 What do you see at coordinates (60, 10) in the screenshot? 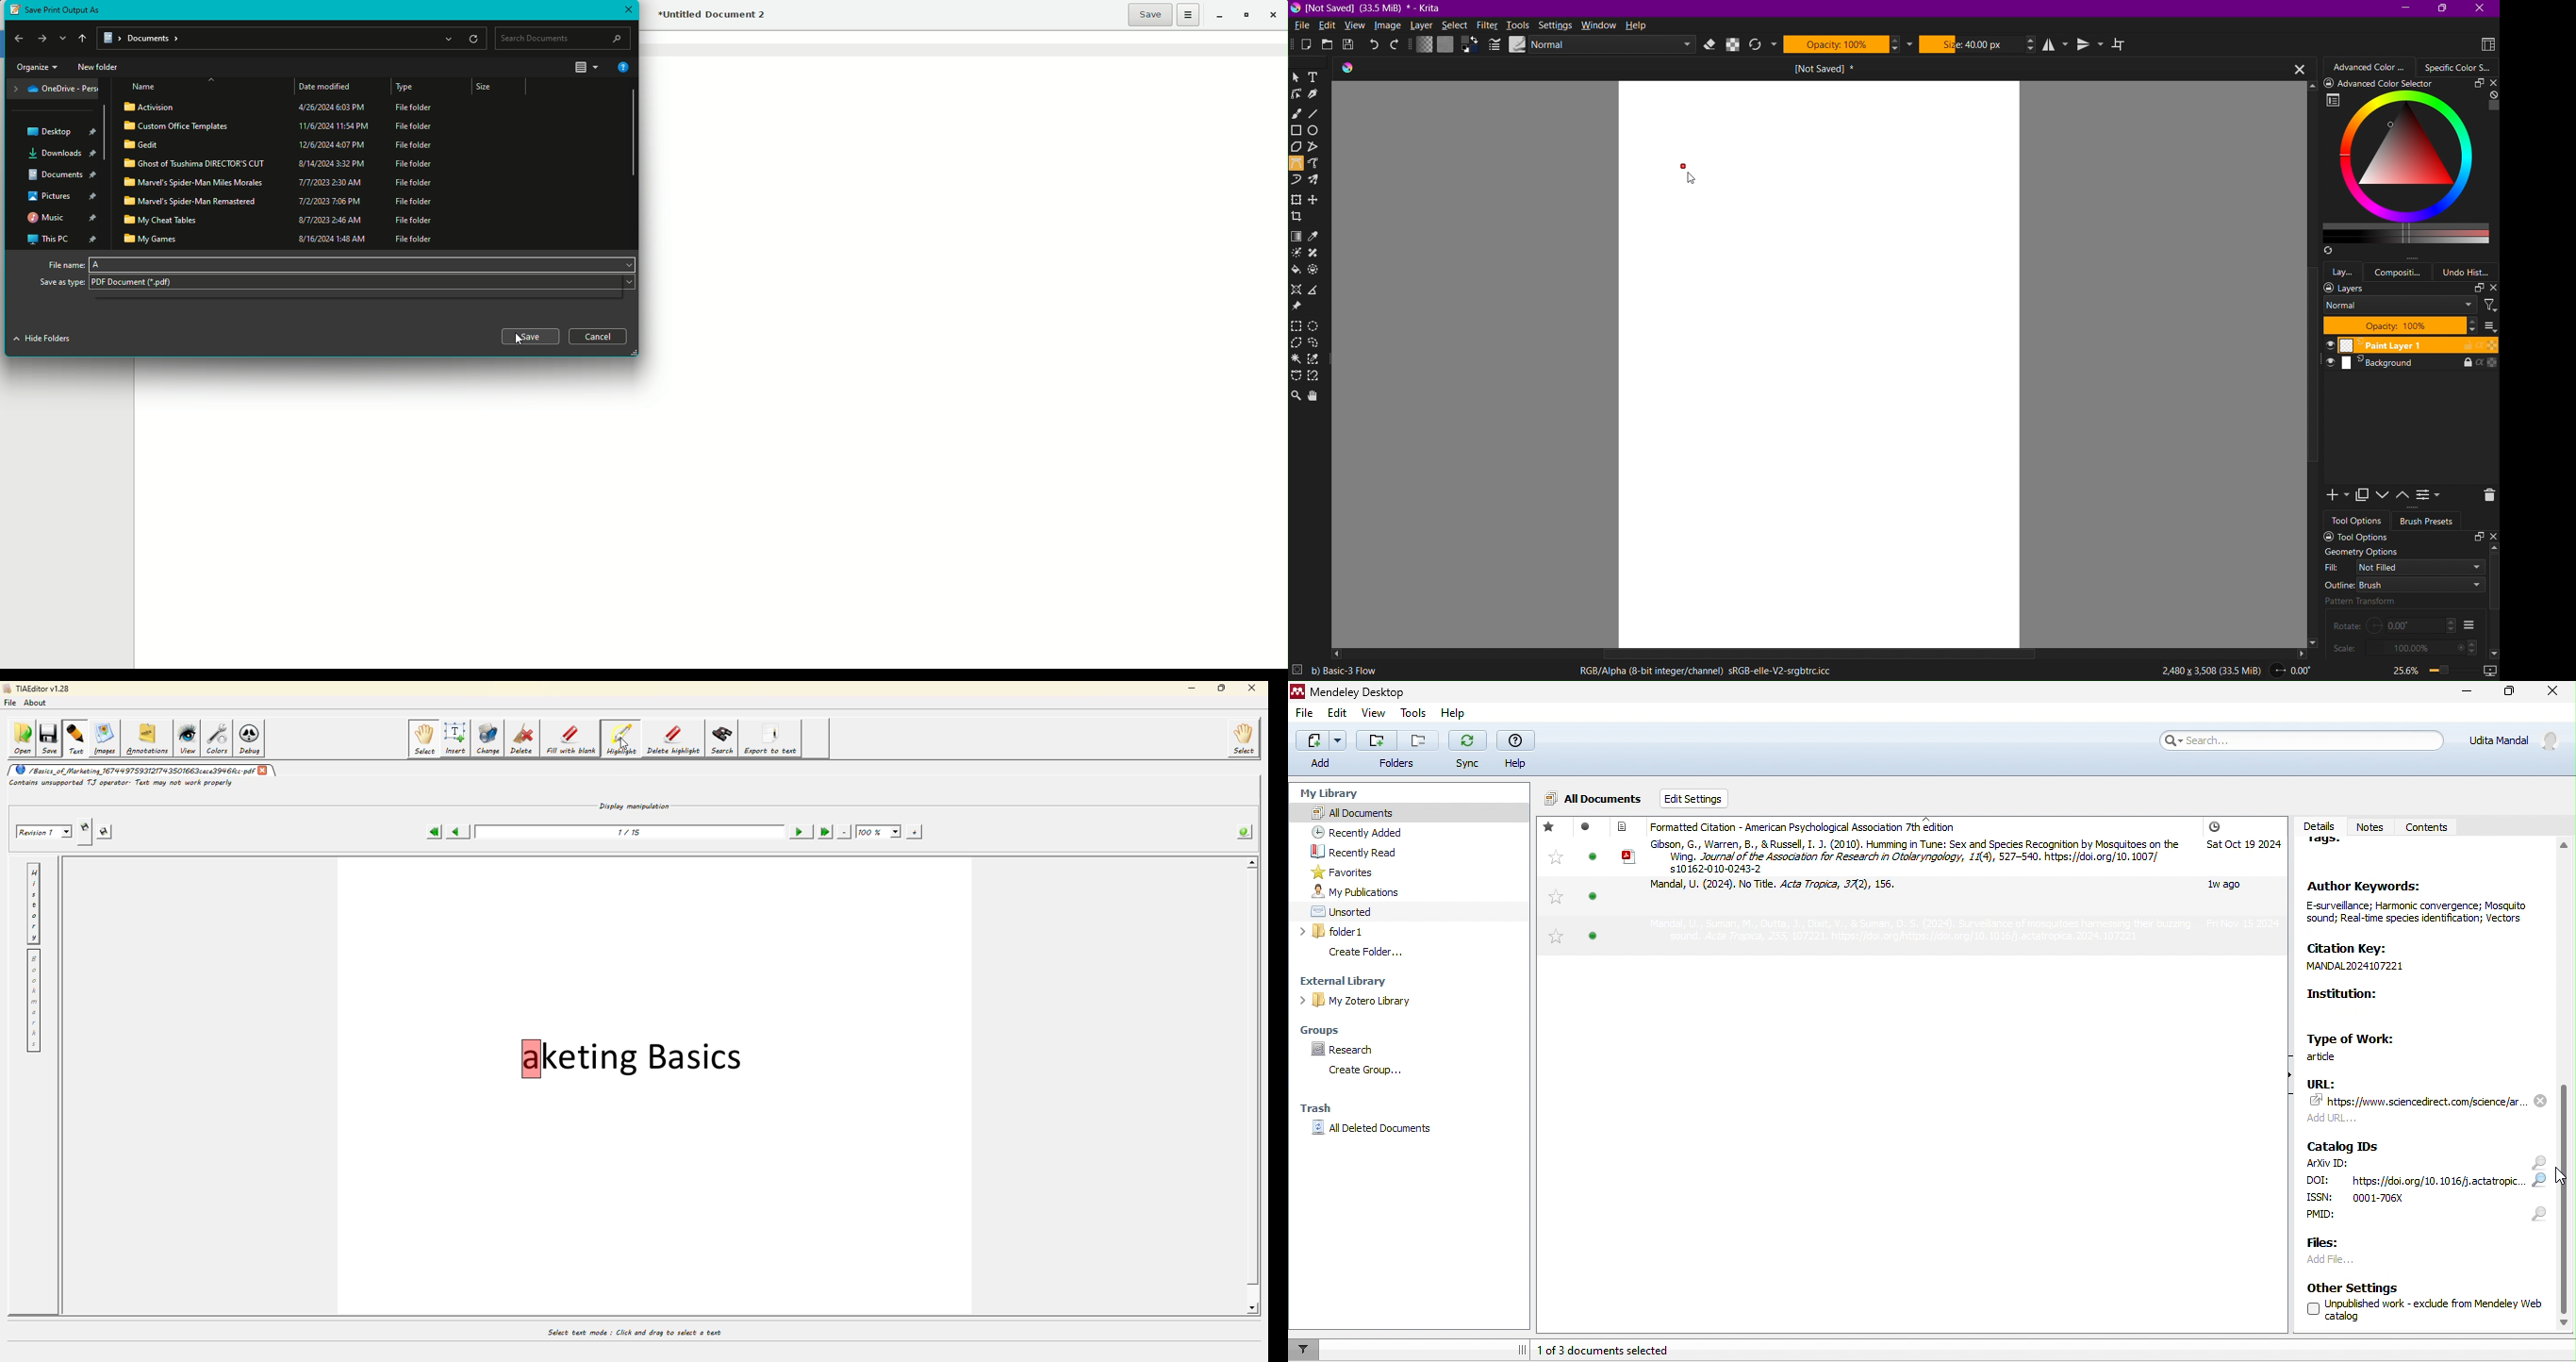
I see `Save print output as` at bounding box center [60, 10].